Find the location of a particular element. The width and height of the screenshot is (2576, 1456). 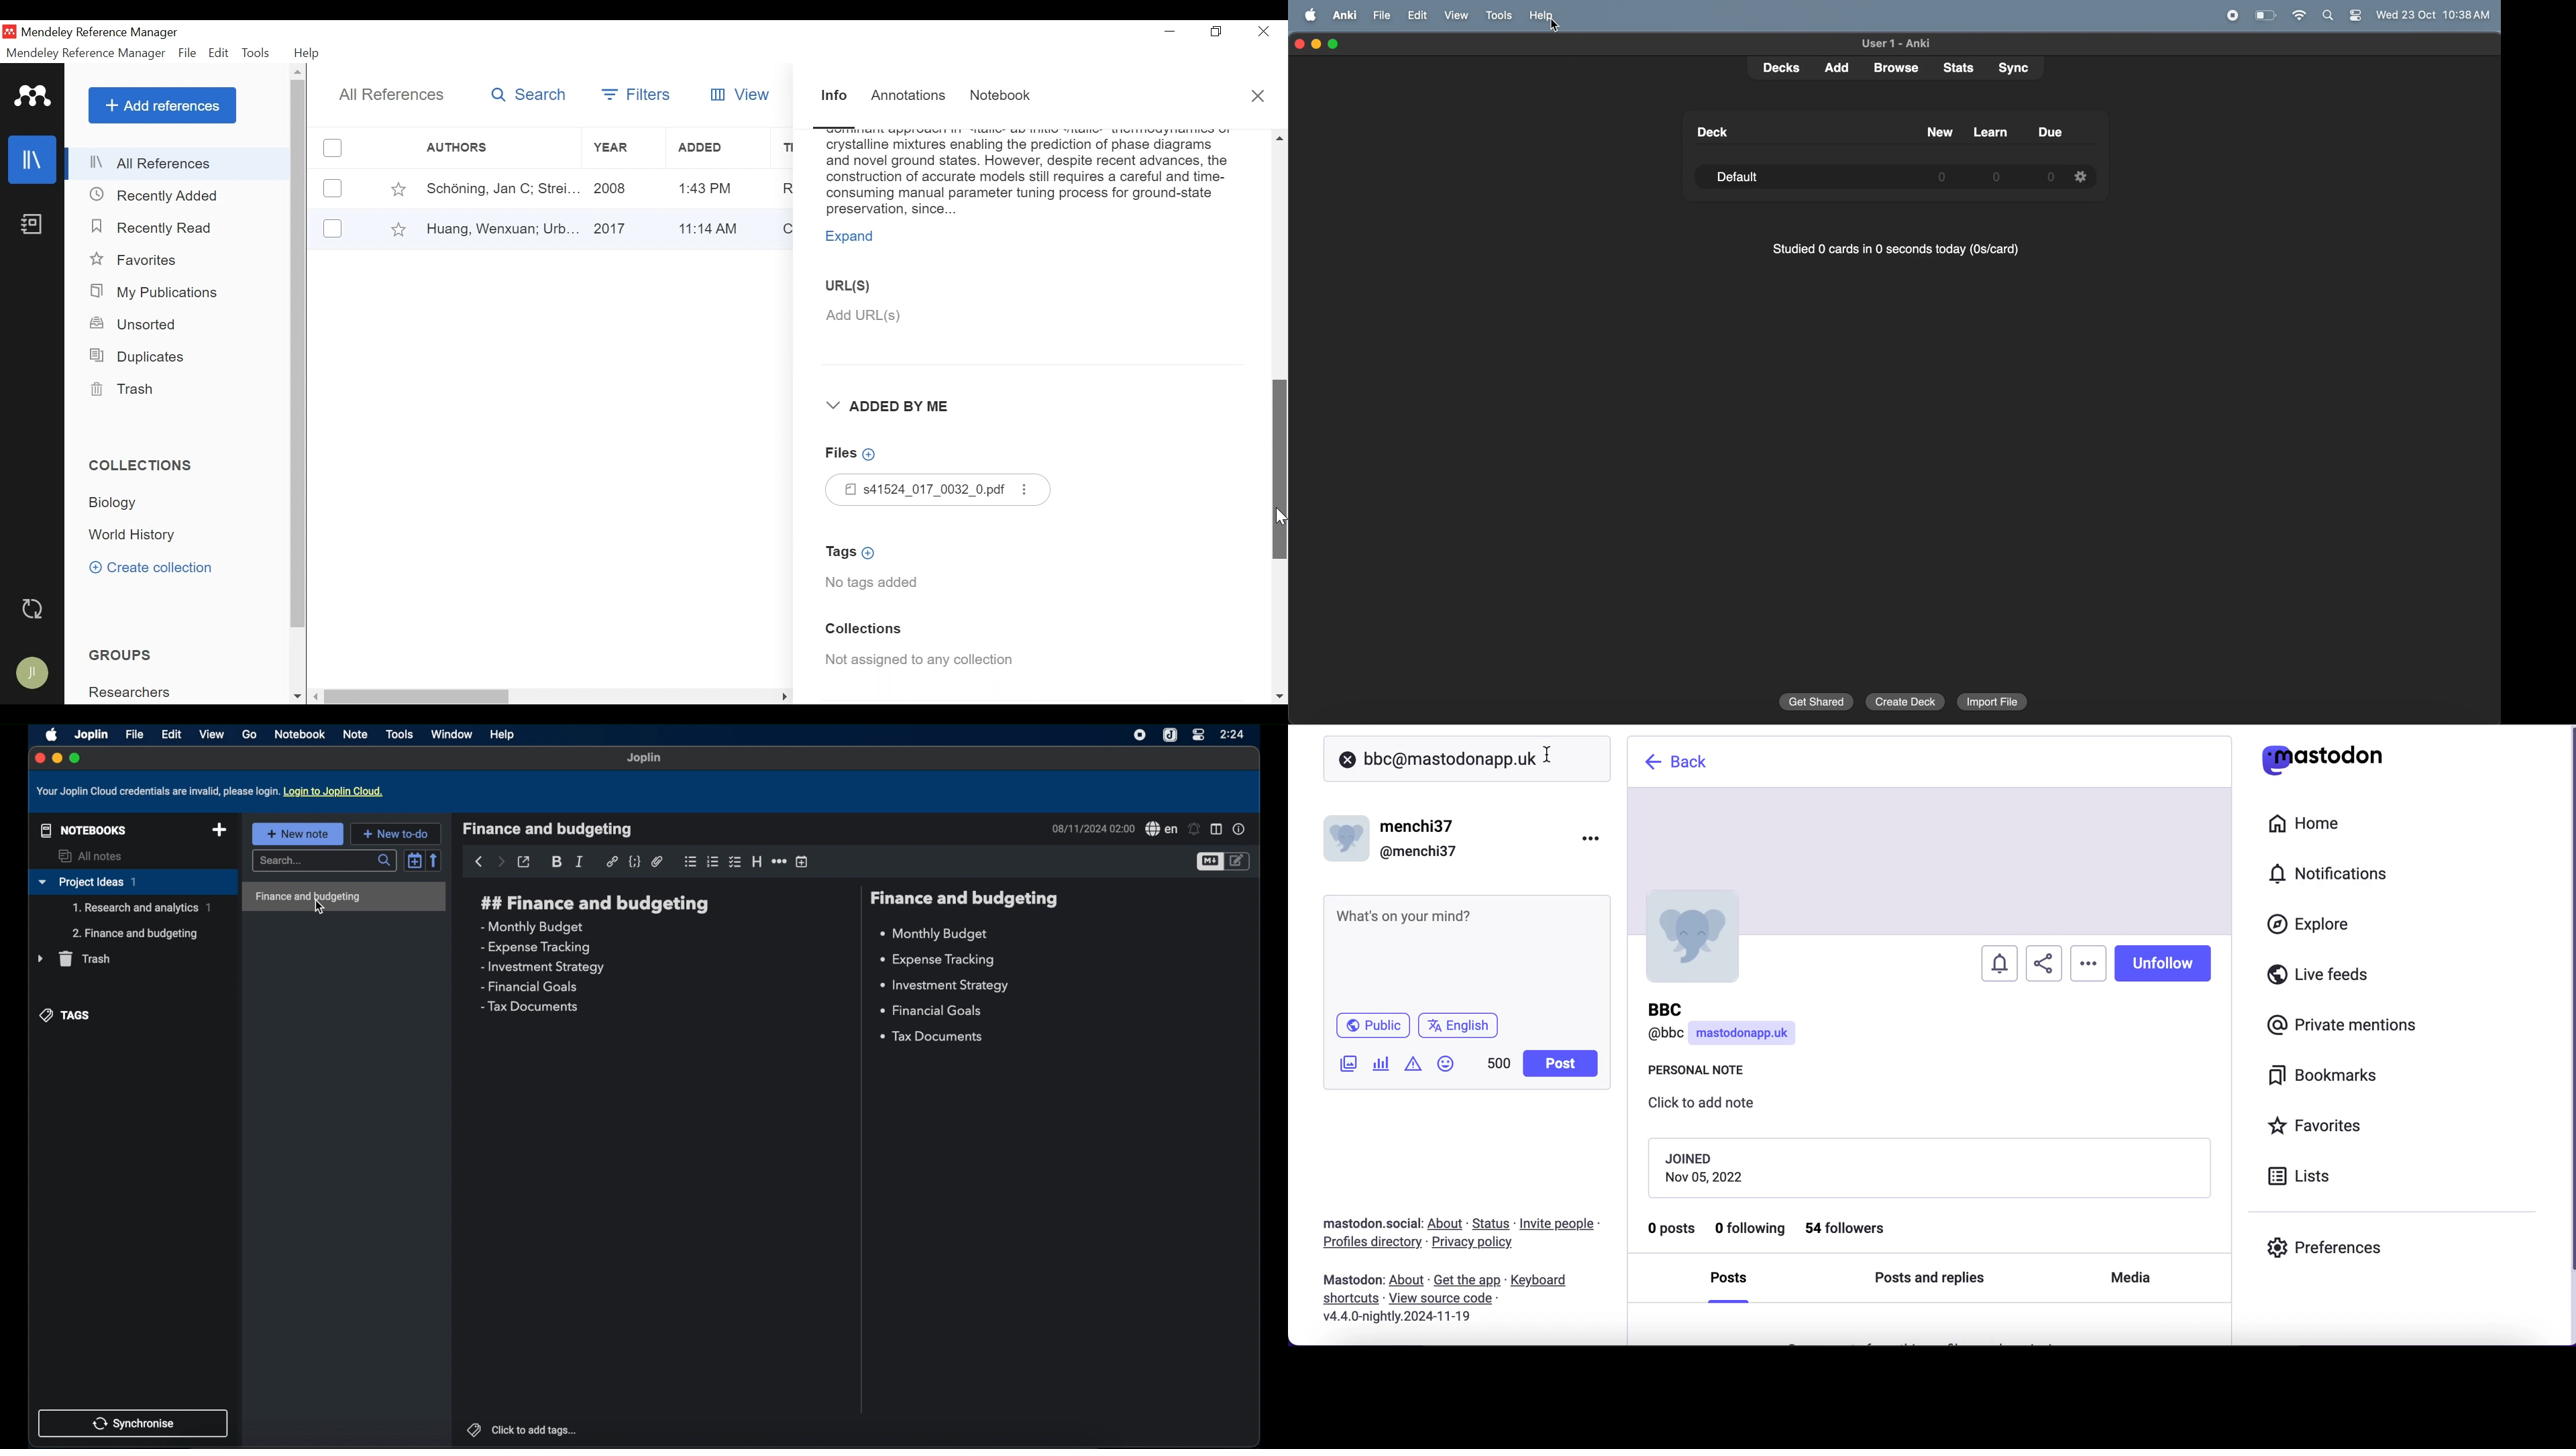

Groups is located at coordinates (123, 655).